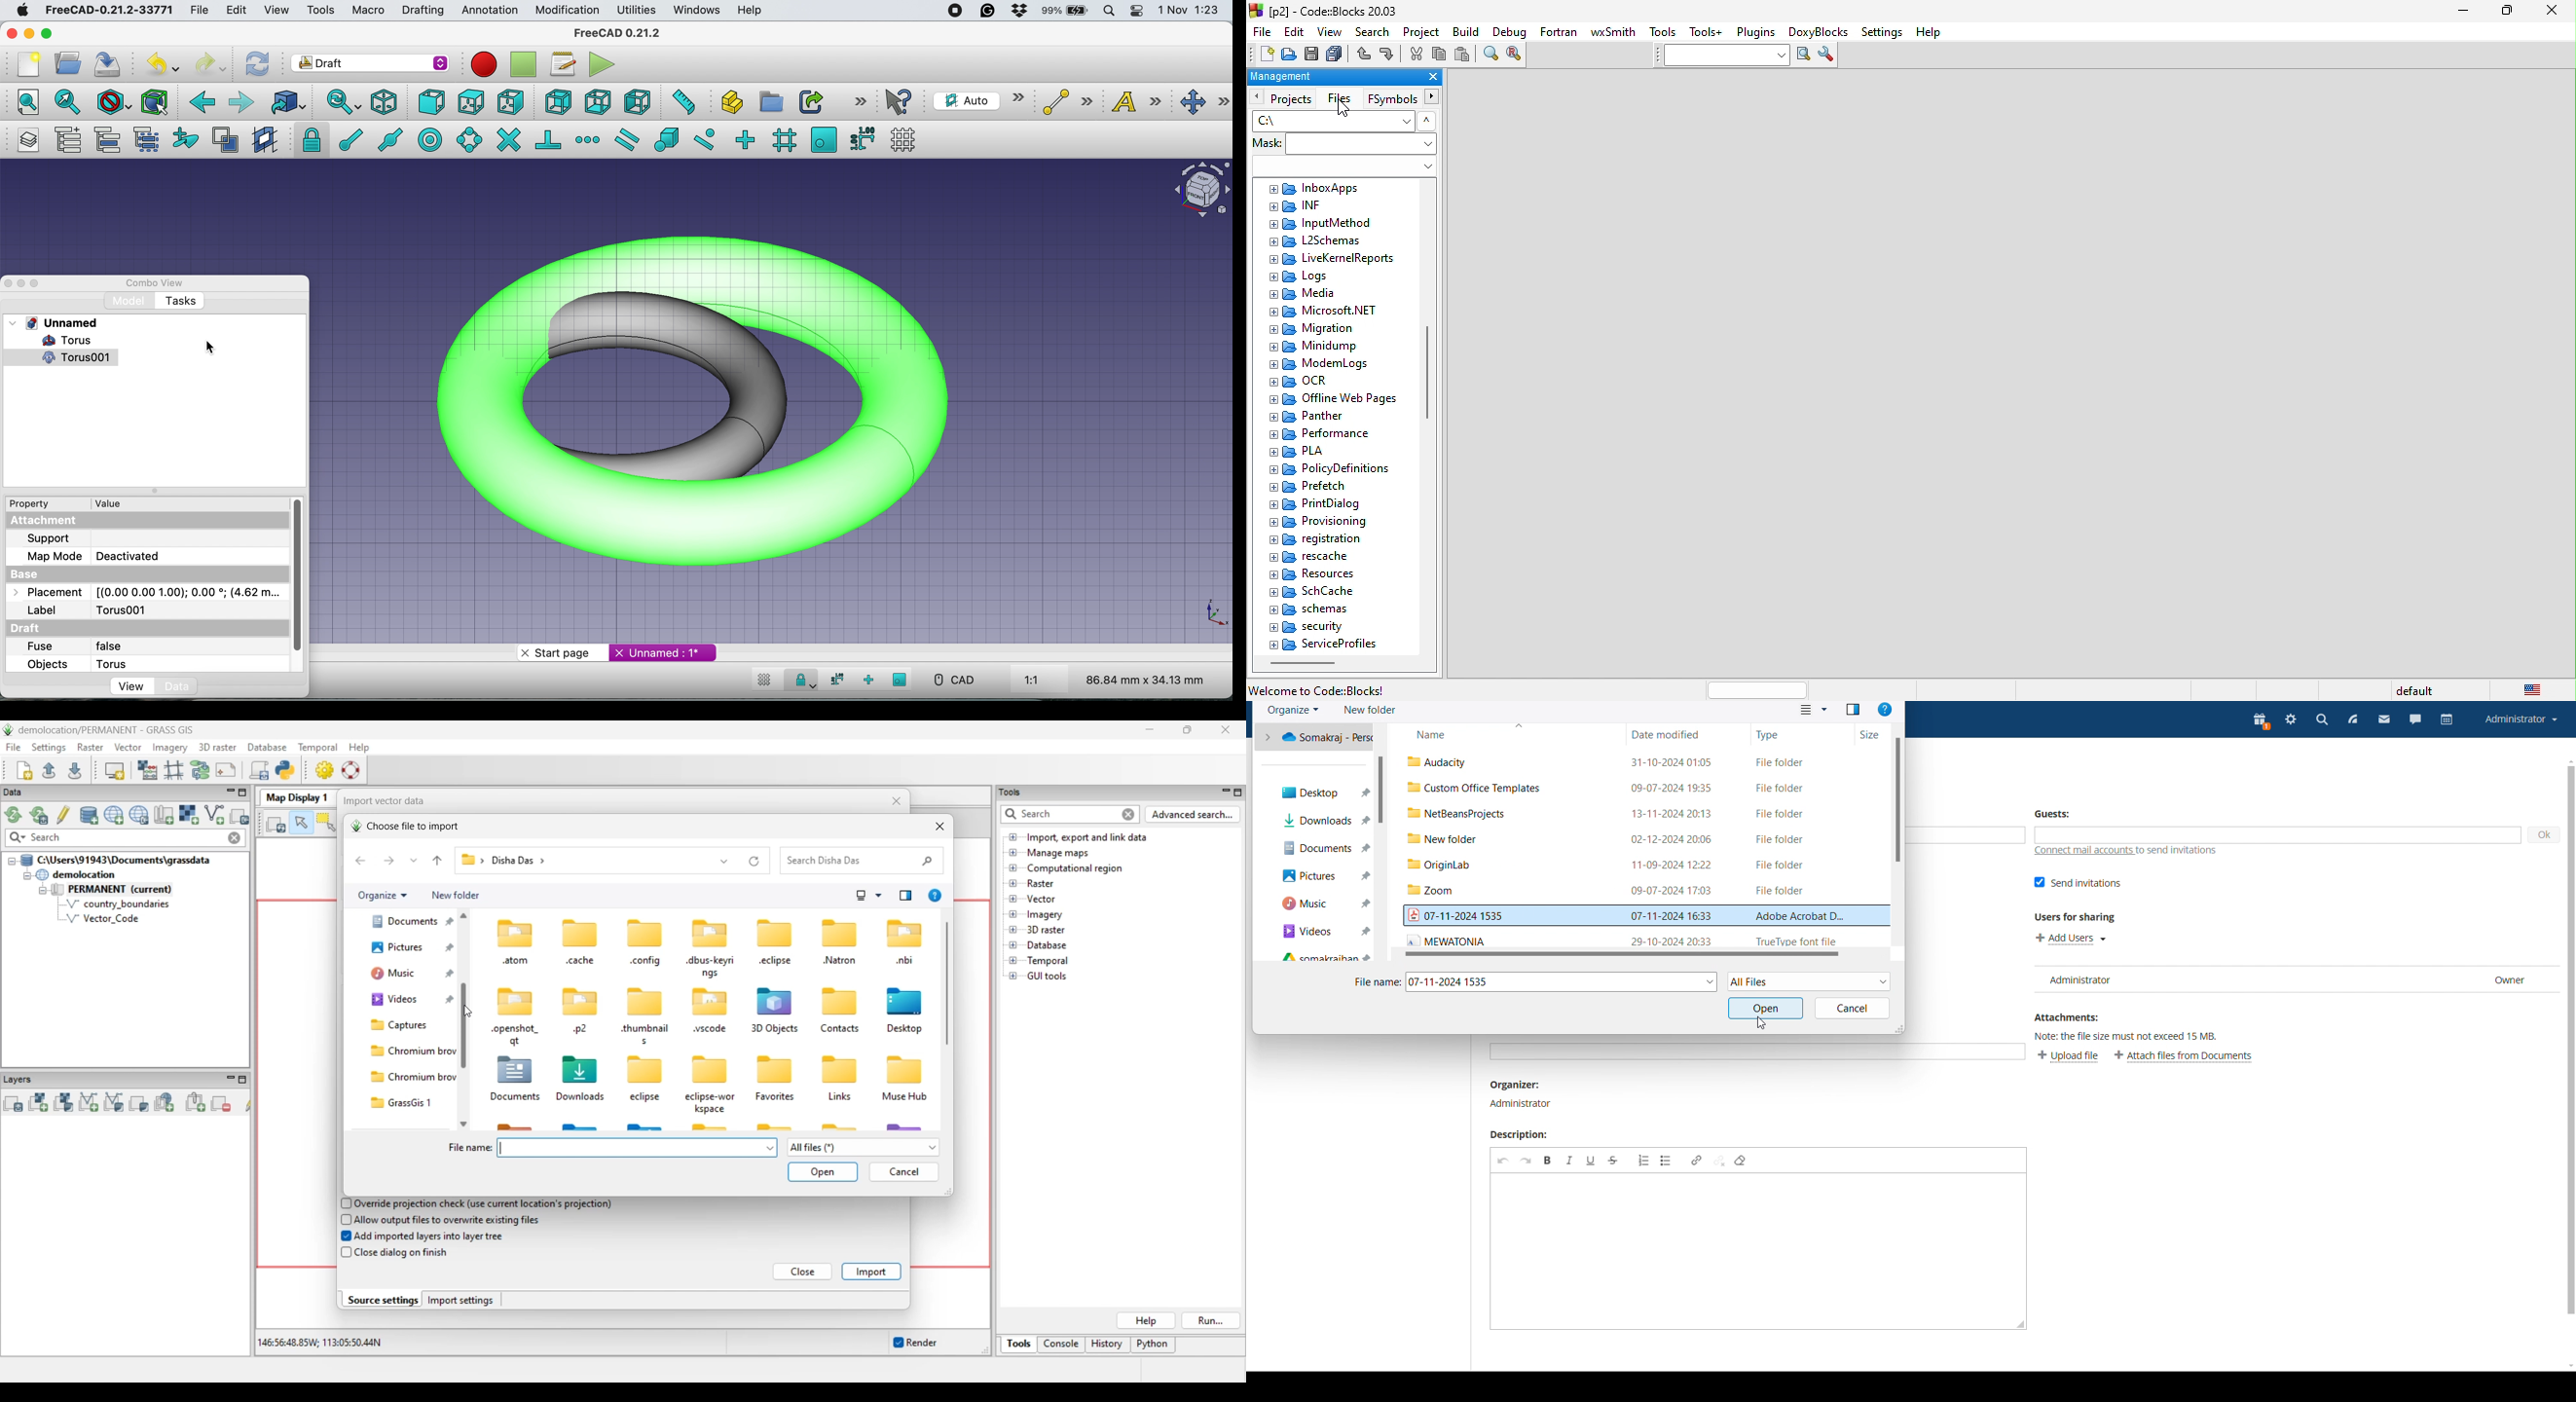  I want to click on icon, so click(905, 1000).